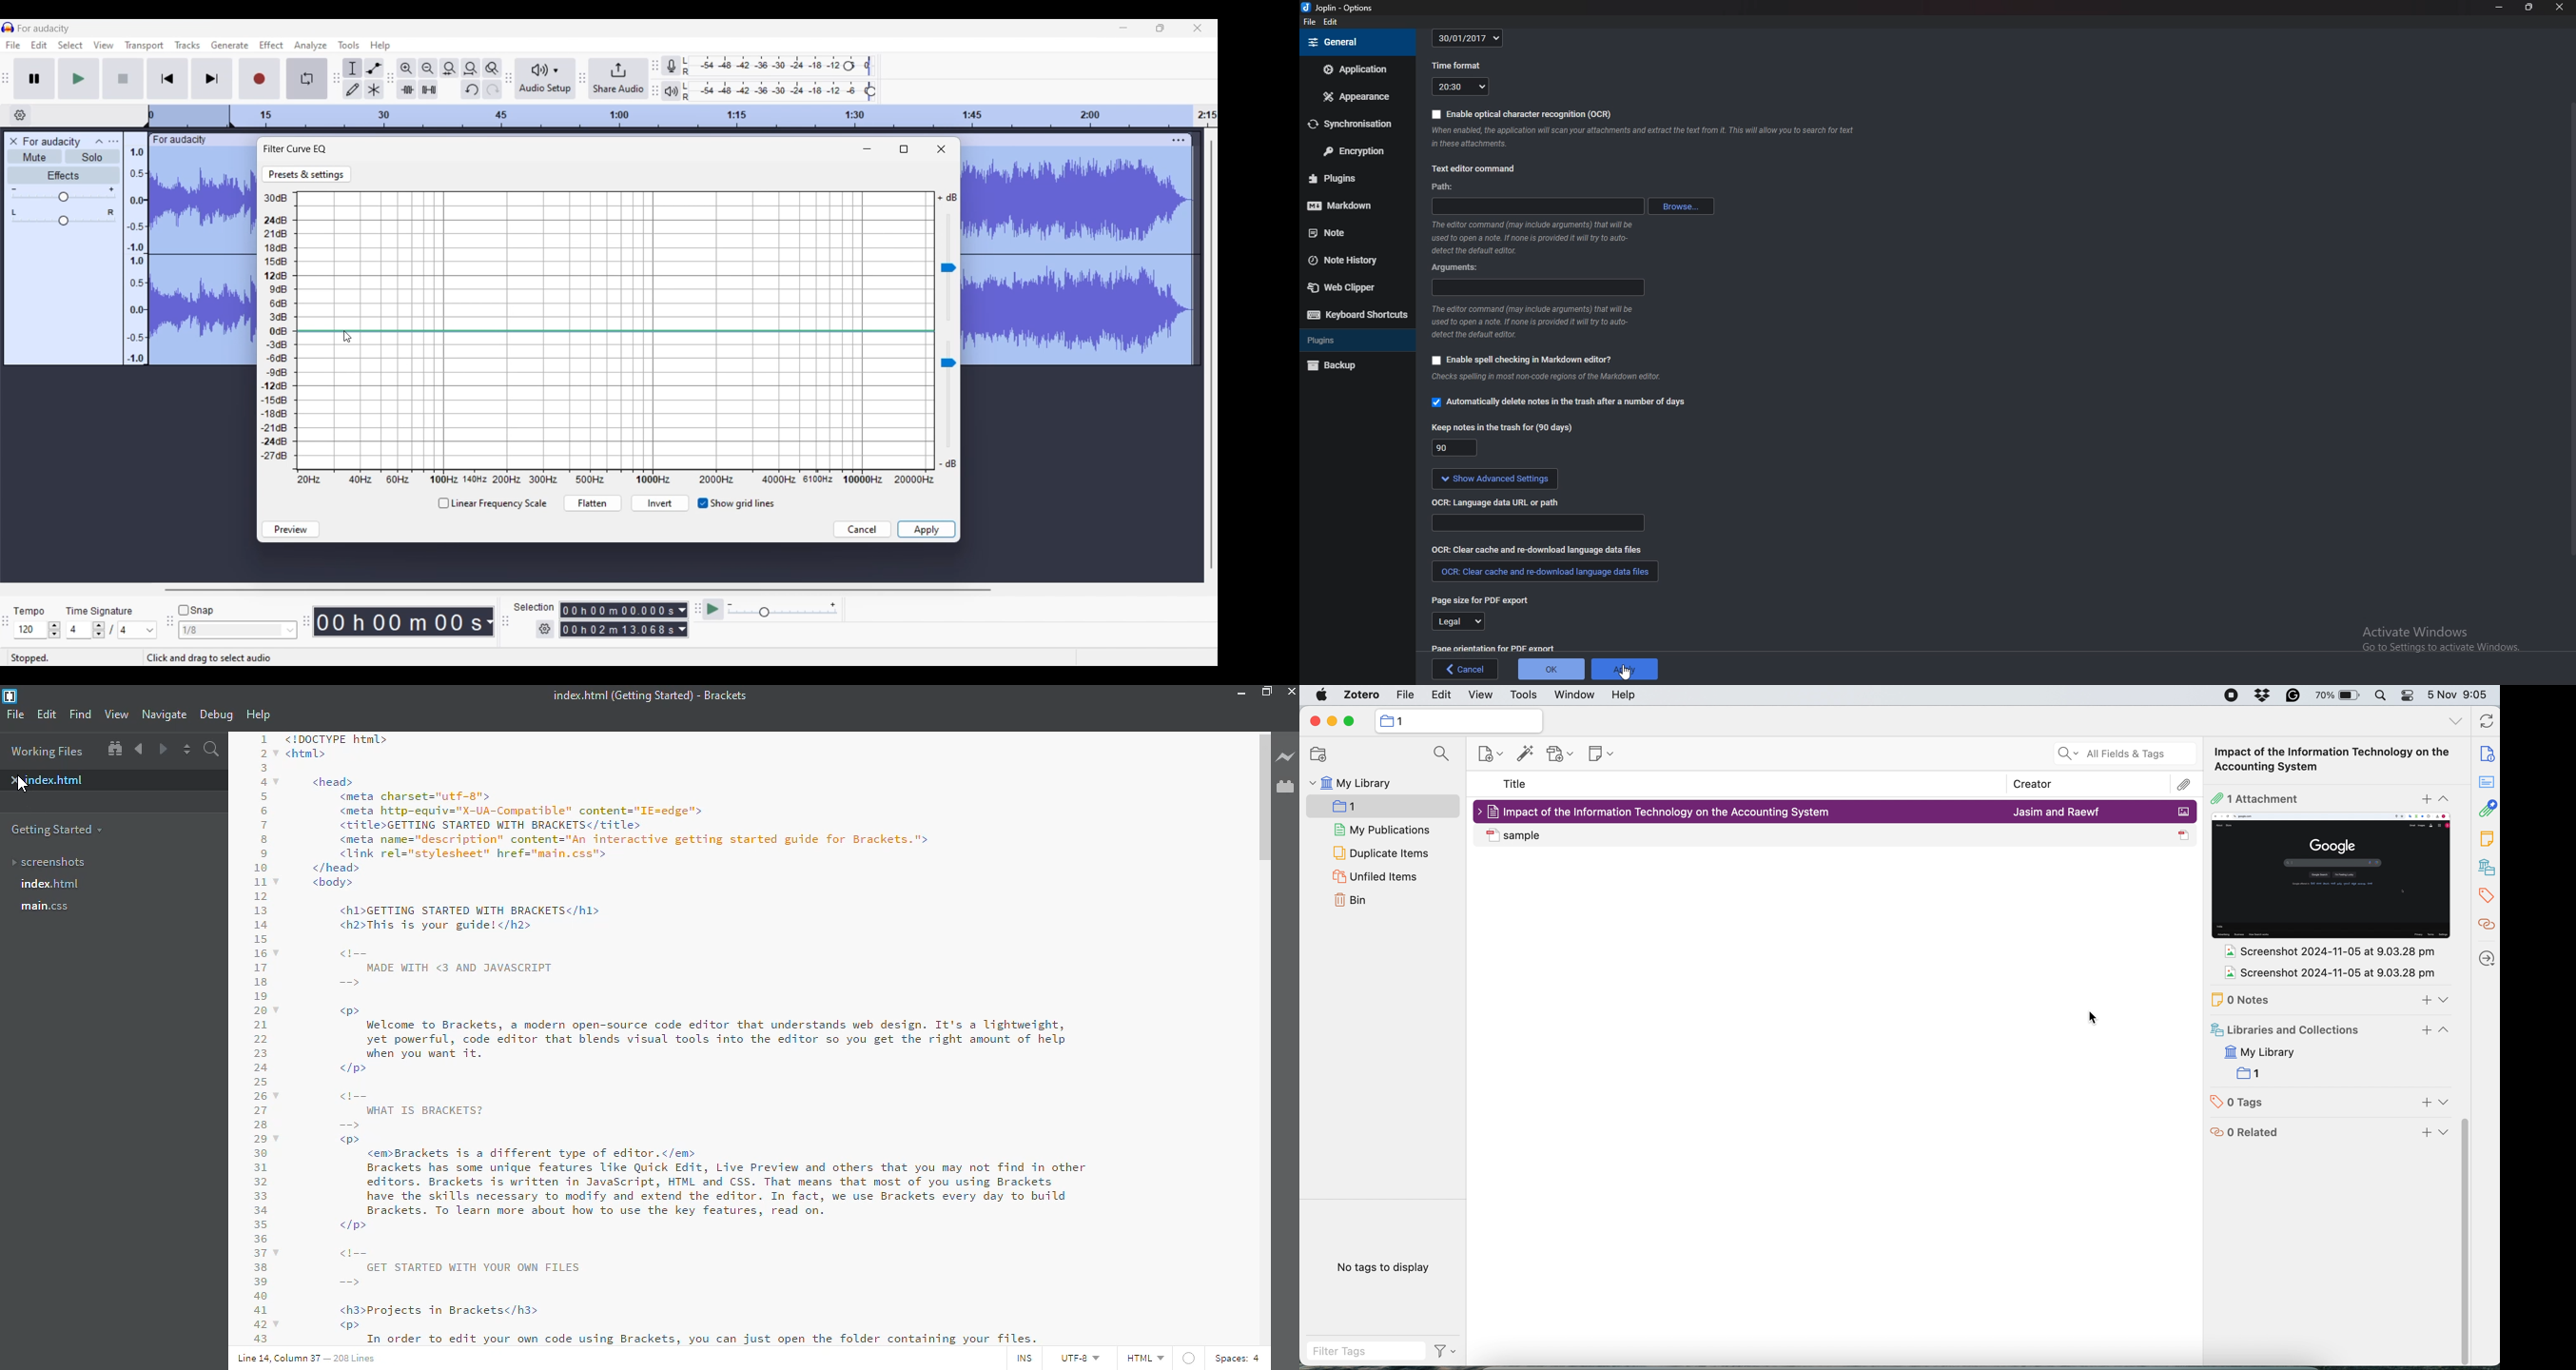  What do you see at coordinates (2224, 696) in the screenshot?
I see `screen recorder` at bounding box center [2224, 696].